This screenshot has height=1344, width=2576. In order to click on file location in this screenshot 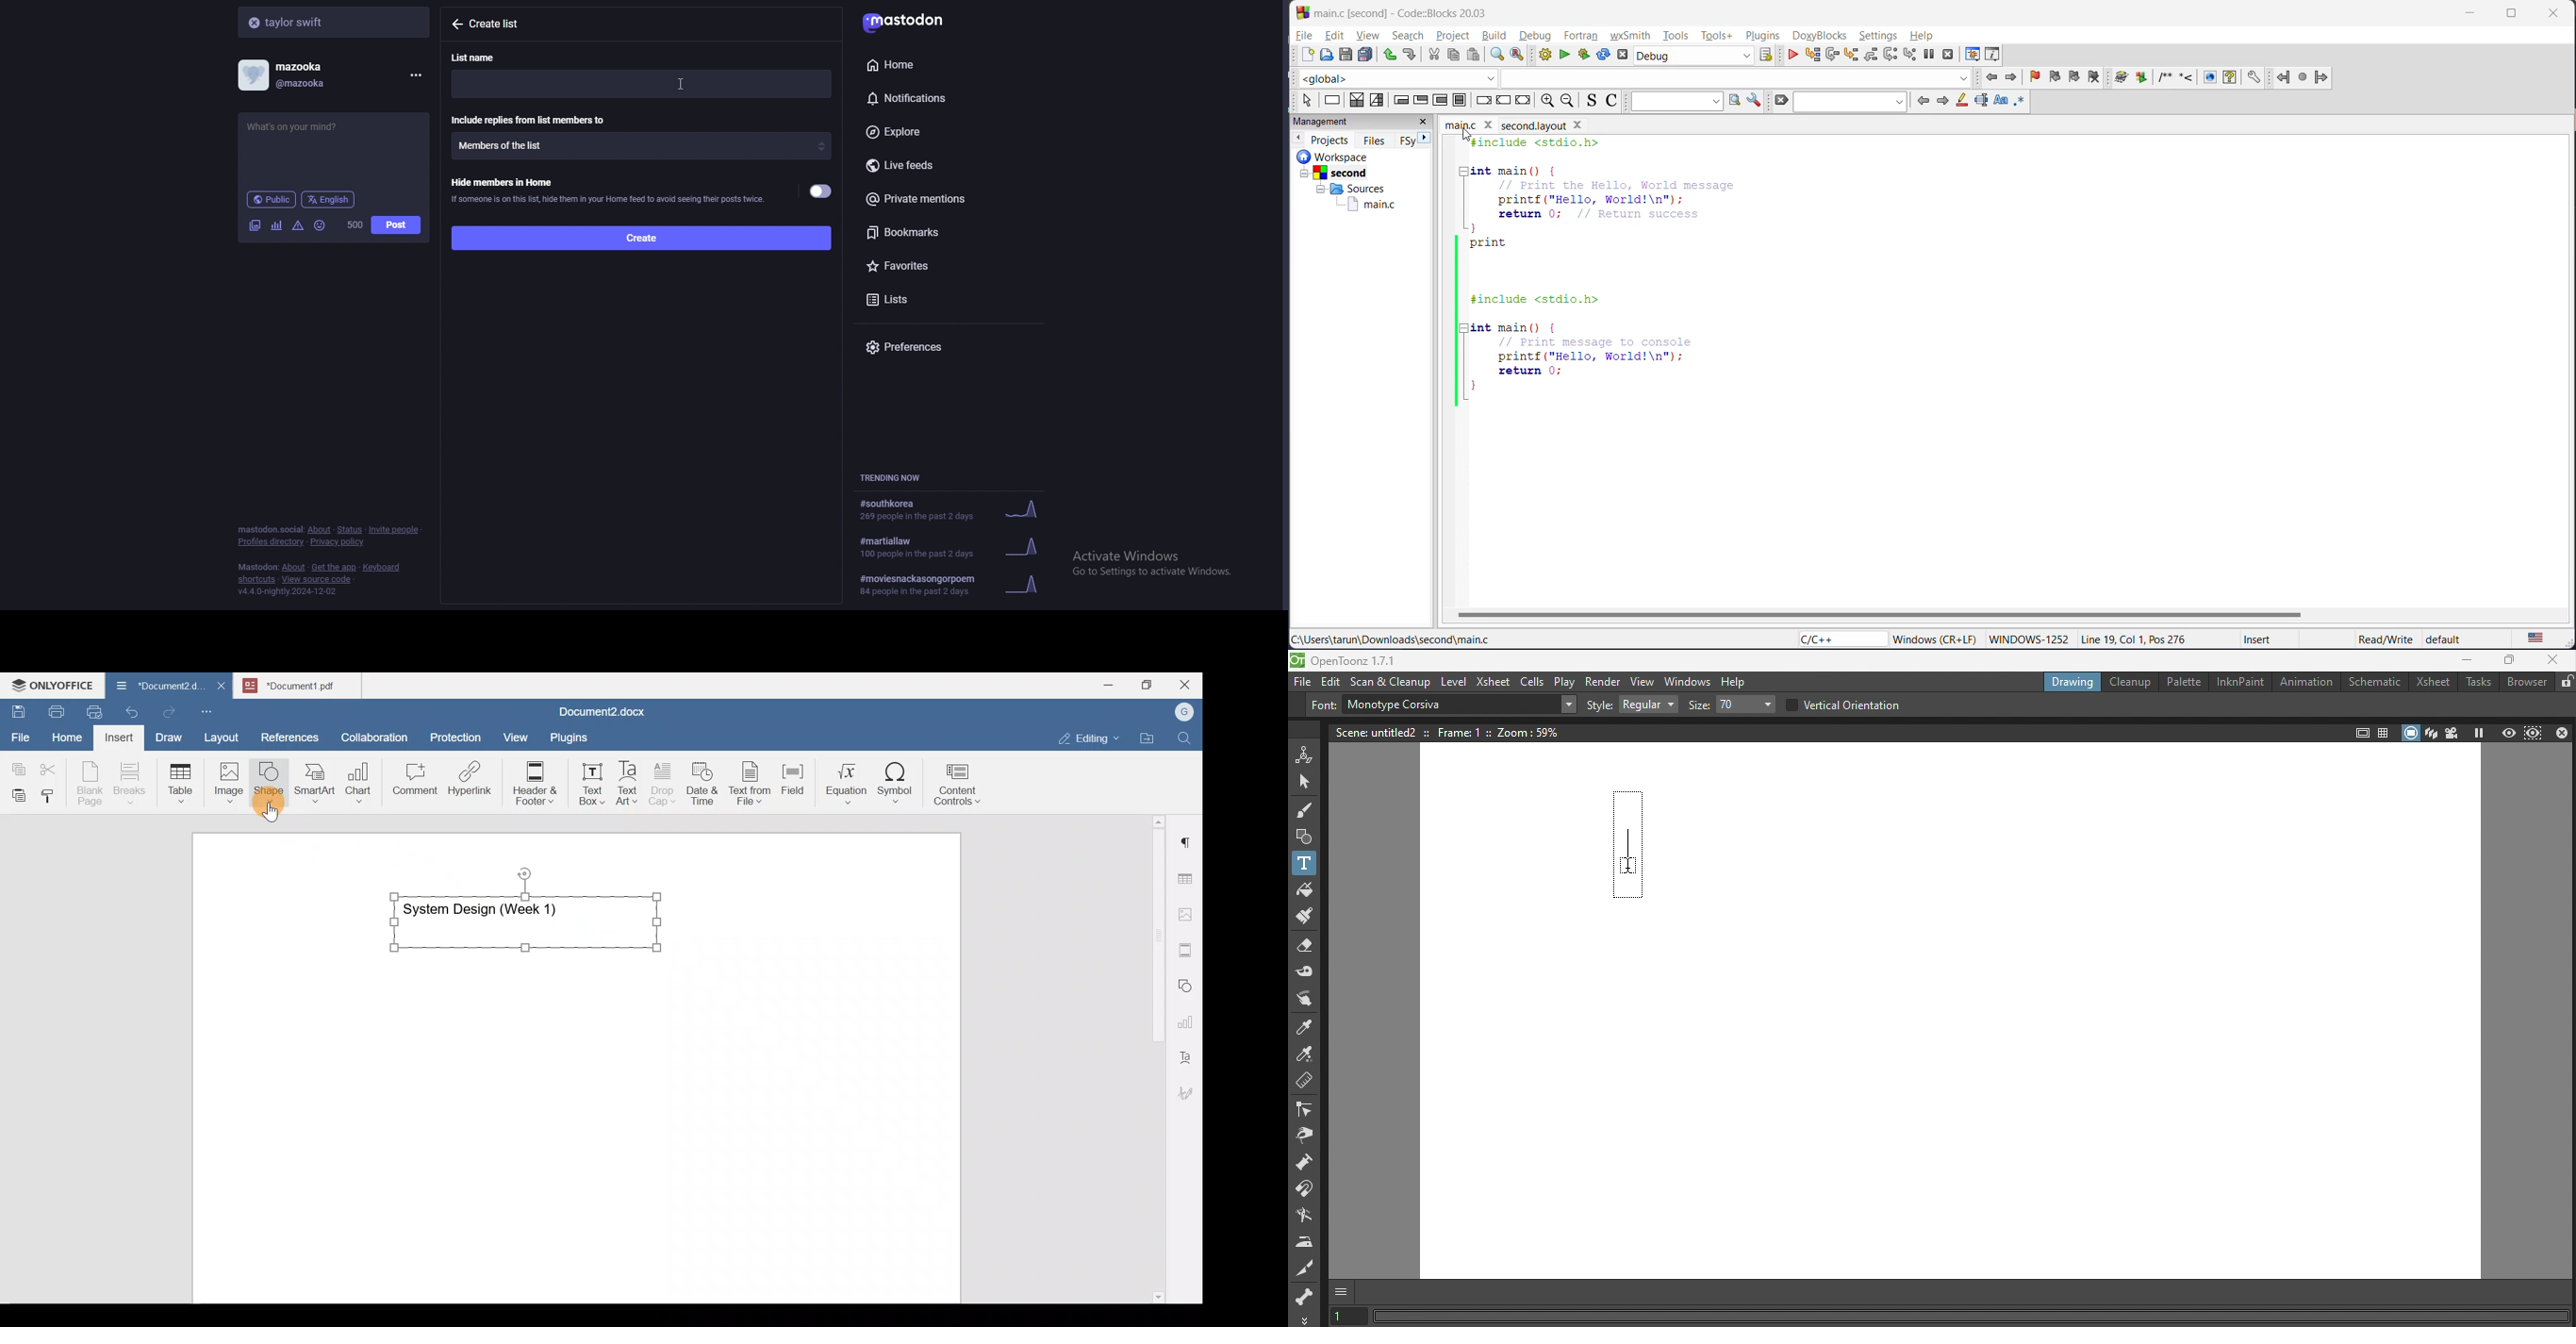, I will do `click(1406, 639)`.